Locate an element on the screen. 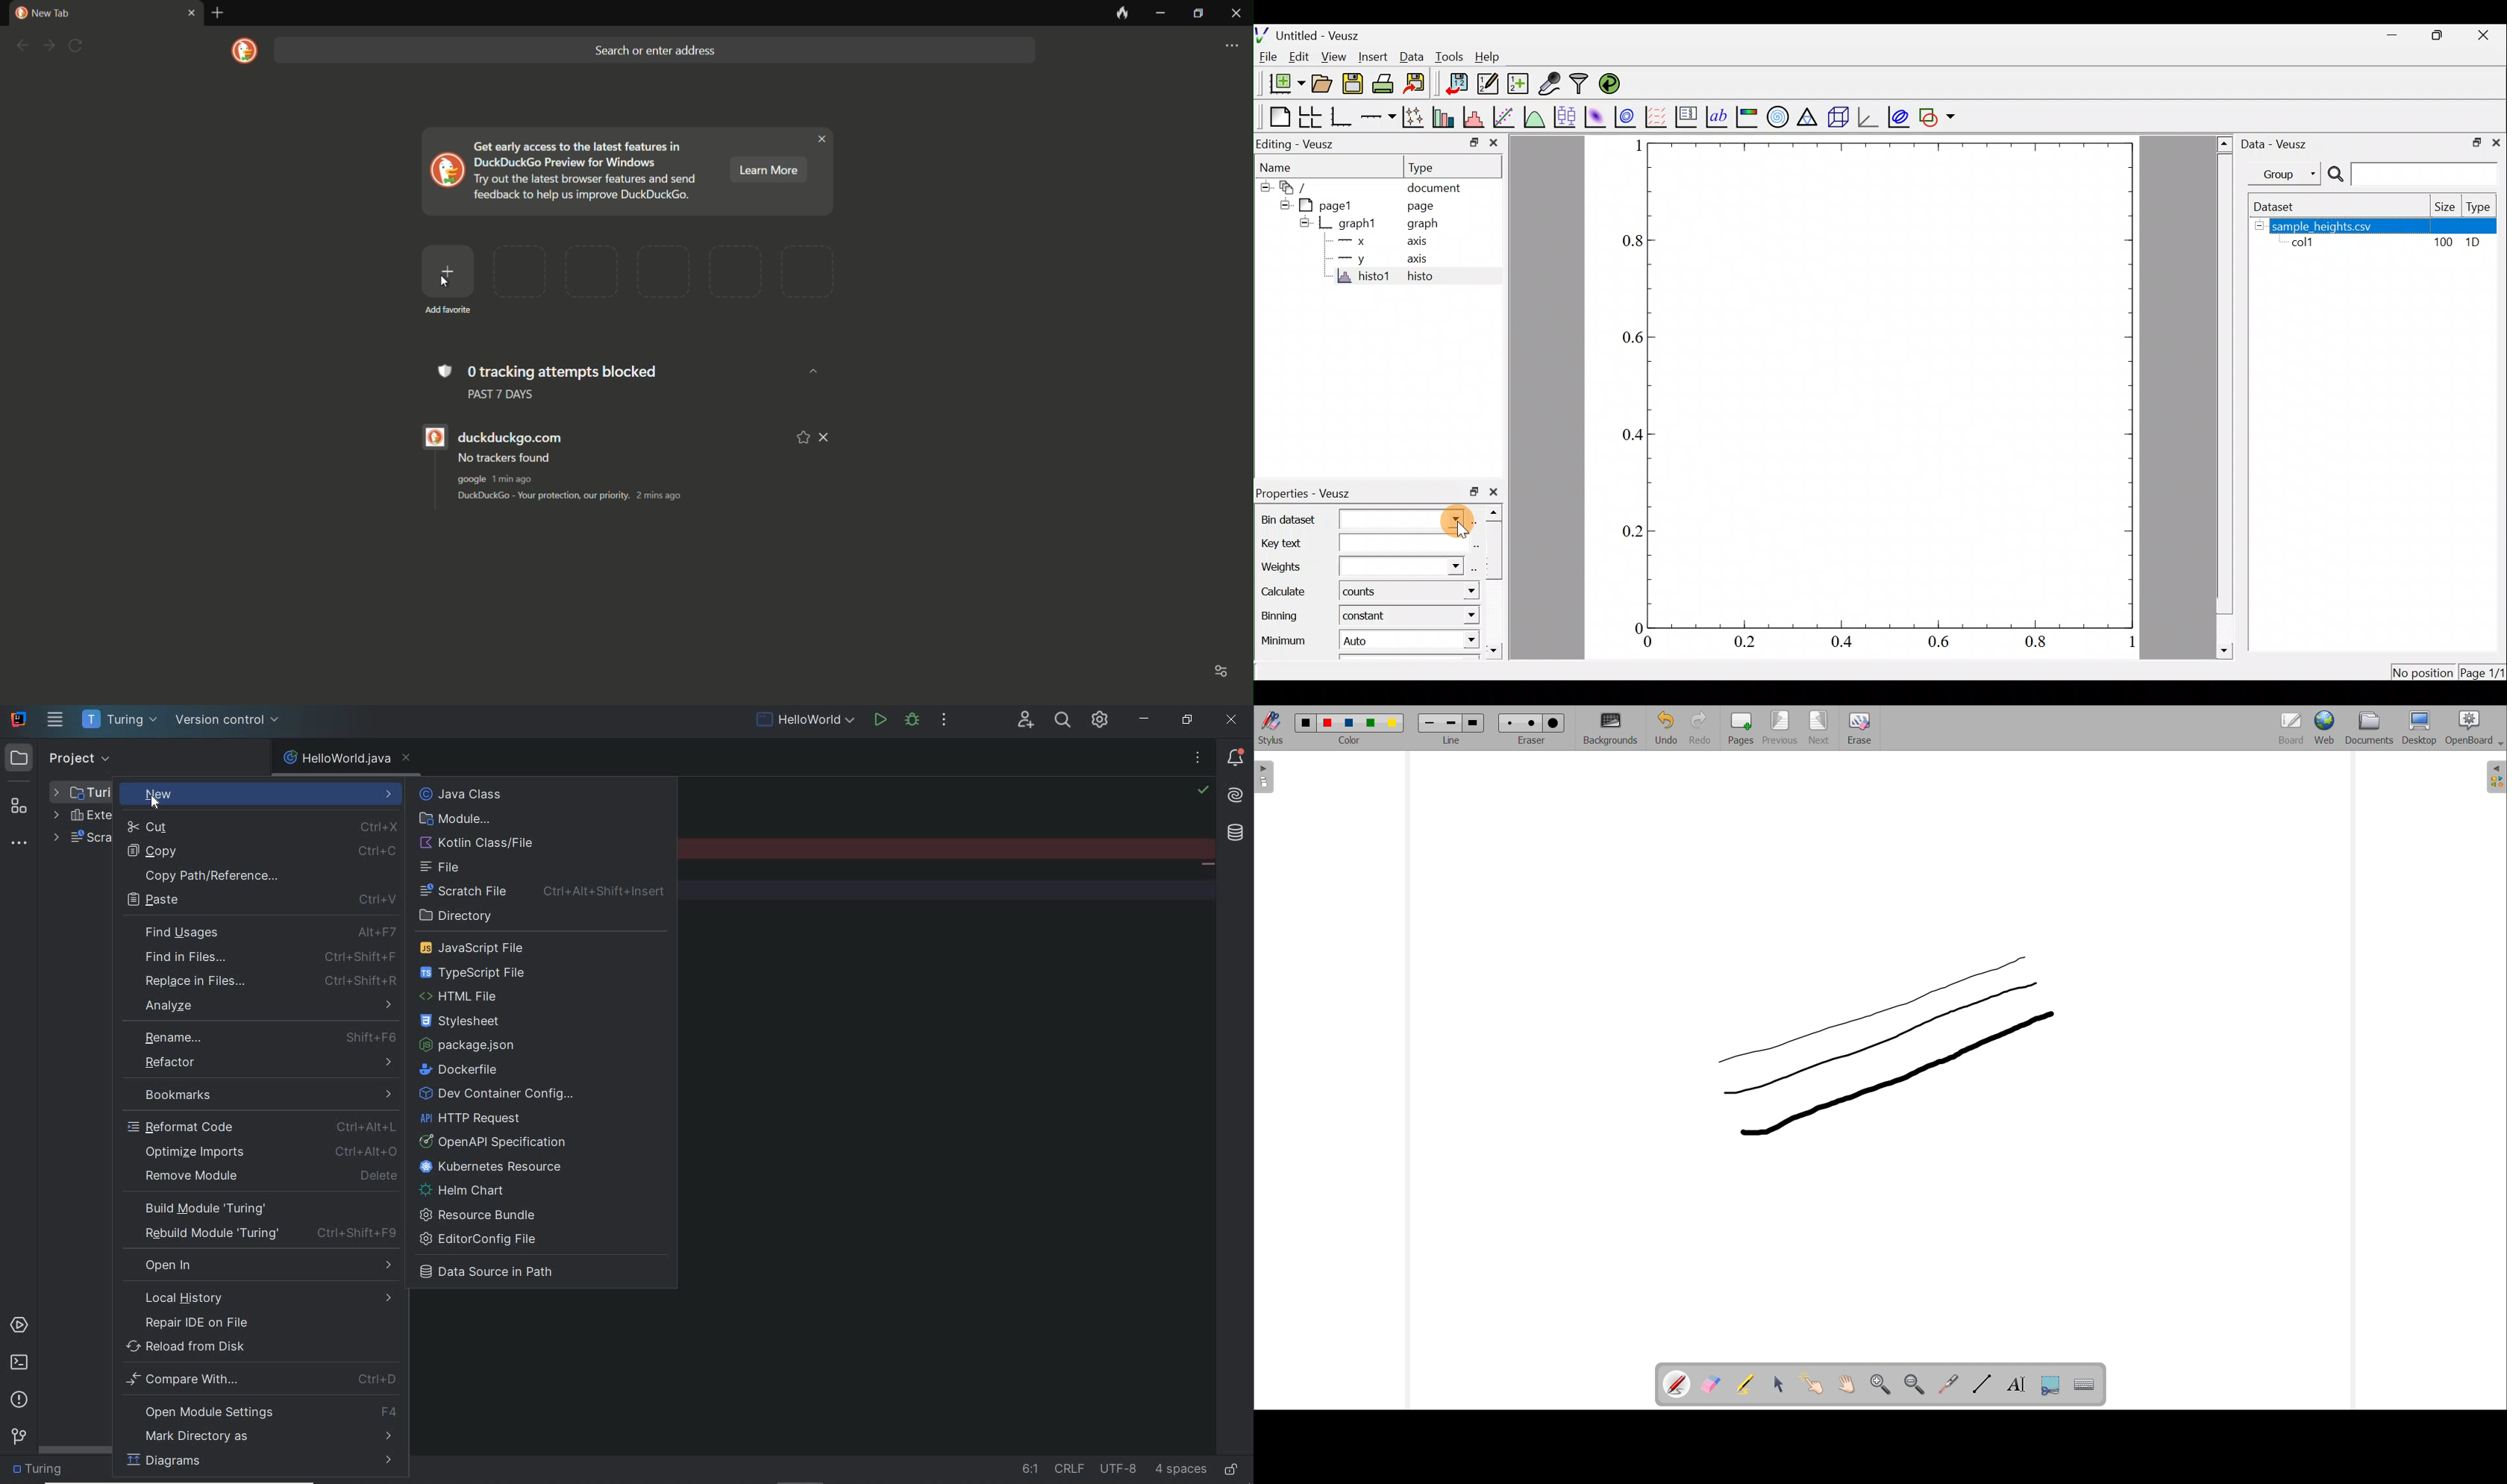 Image resolution: width=2520 pixels, height=1484 pixels. previous page is located at coordinates (1780, 727).